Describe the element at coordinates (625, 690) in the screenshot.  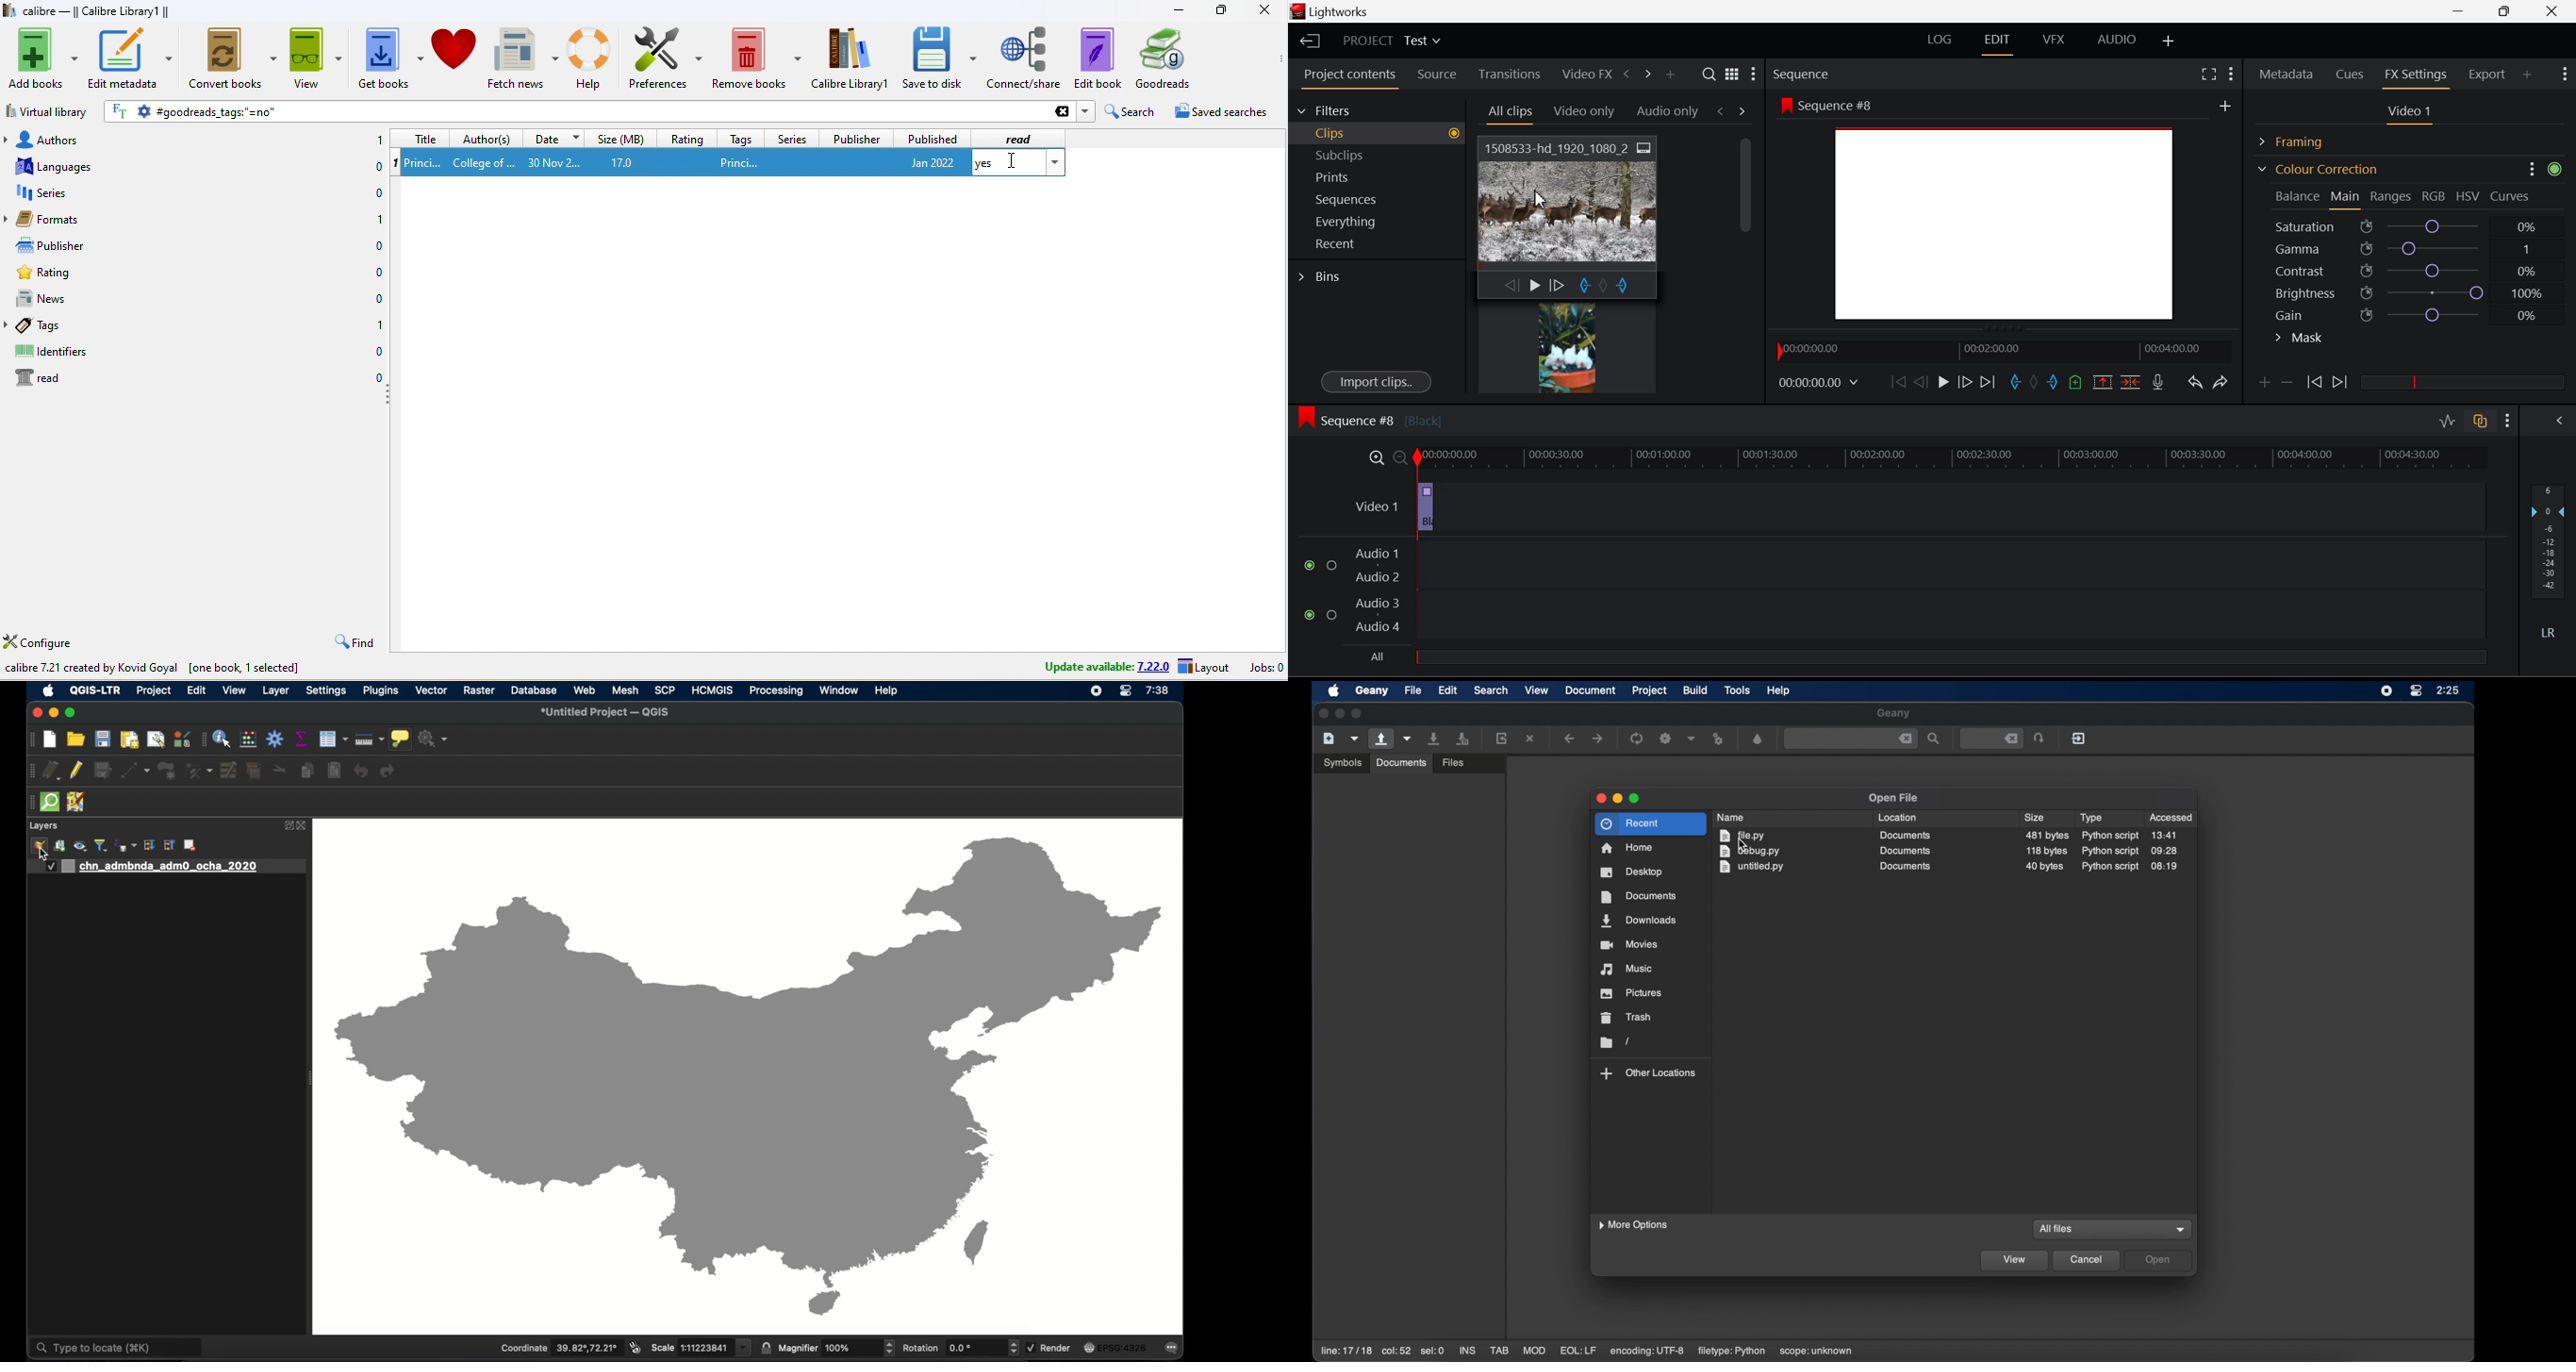
I see `mesh` at that location.